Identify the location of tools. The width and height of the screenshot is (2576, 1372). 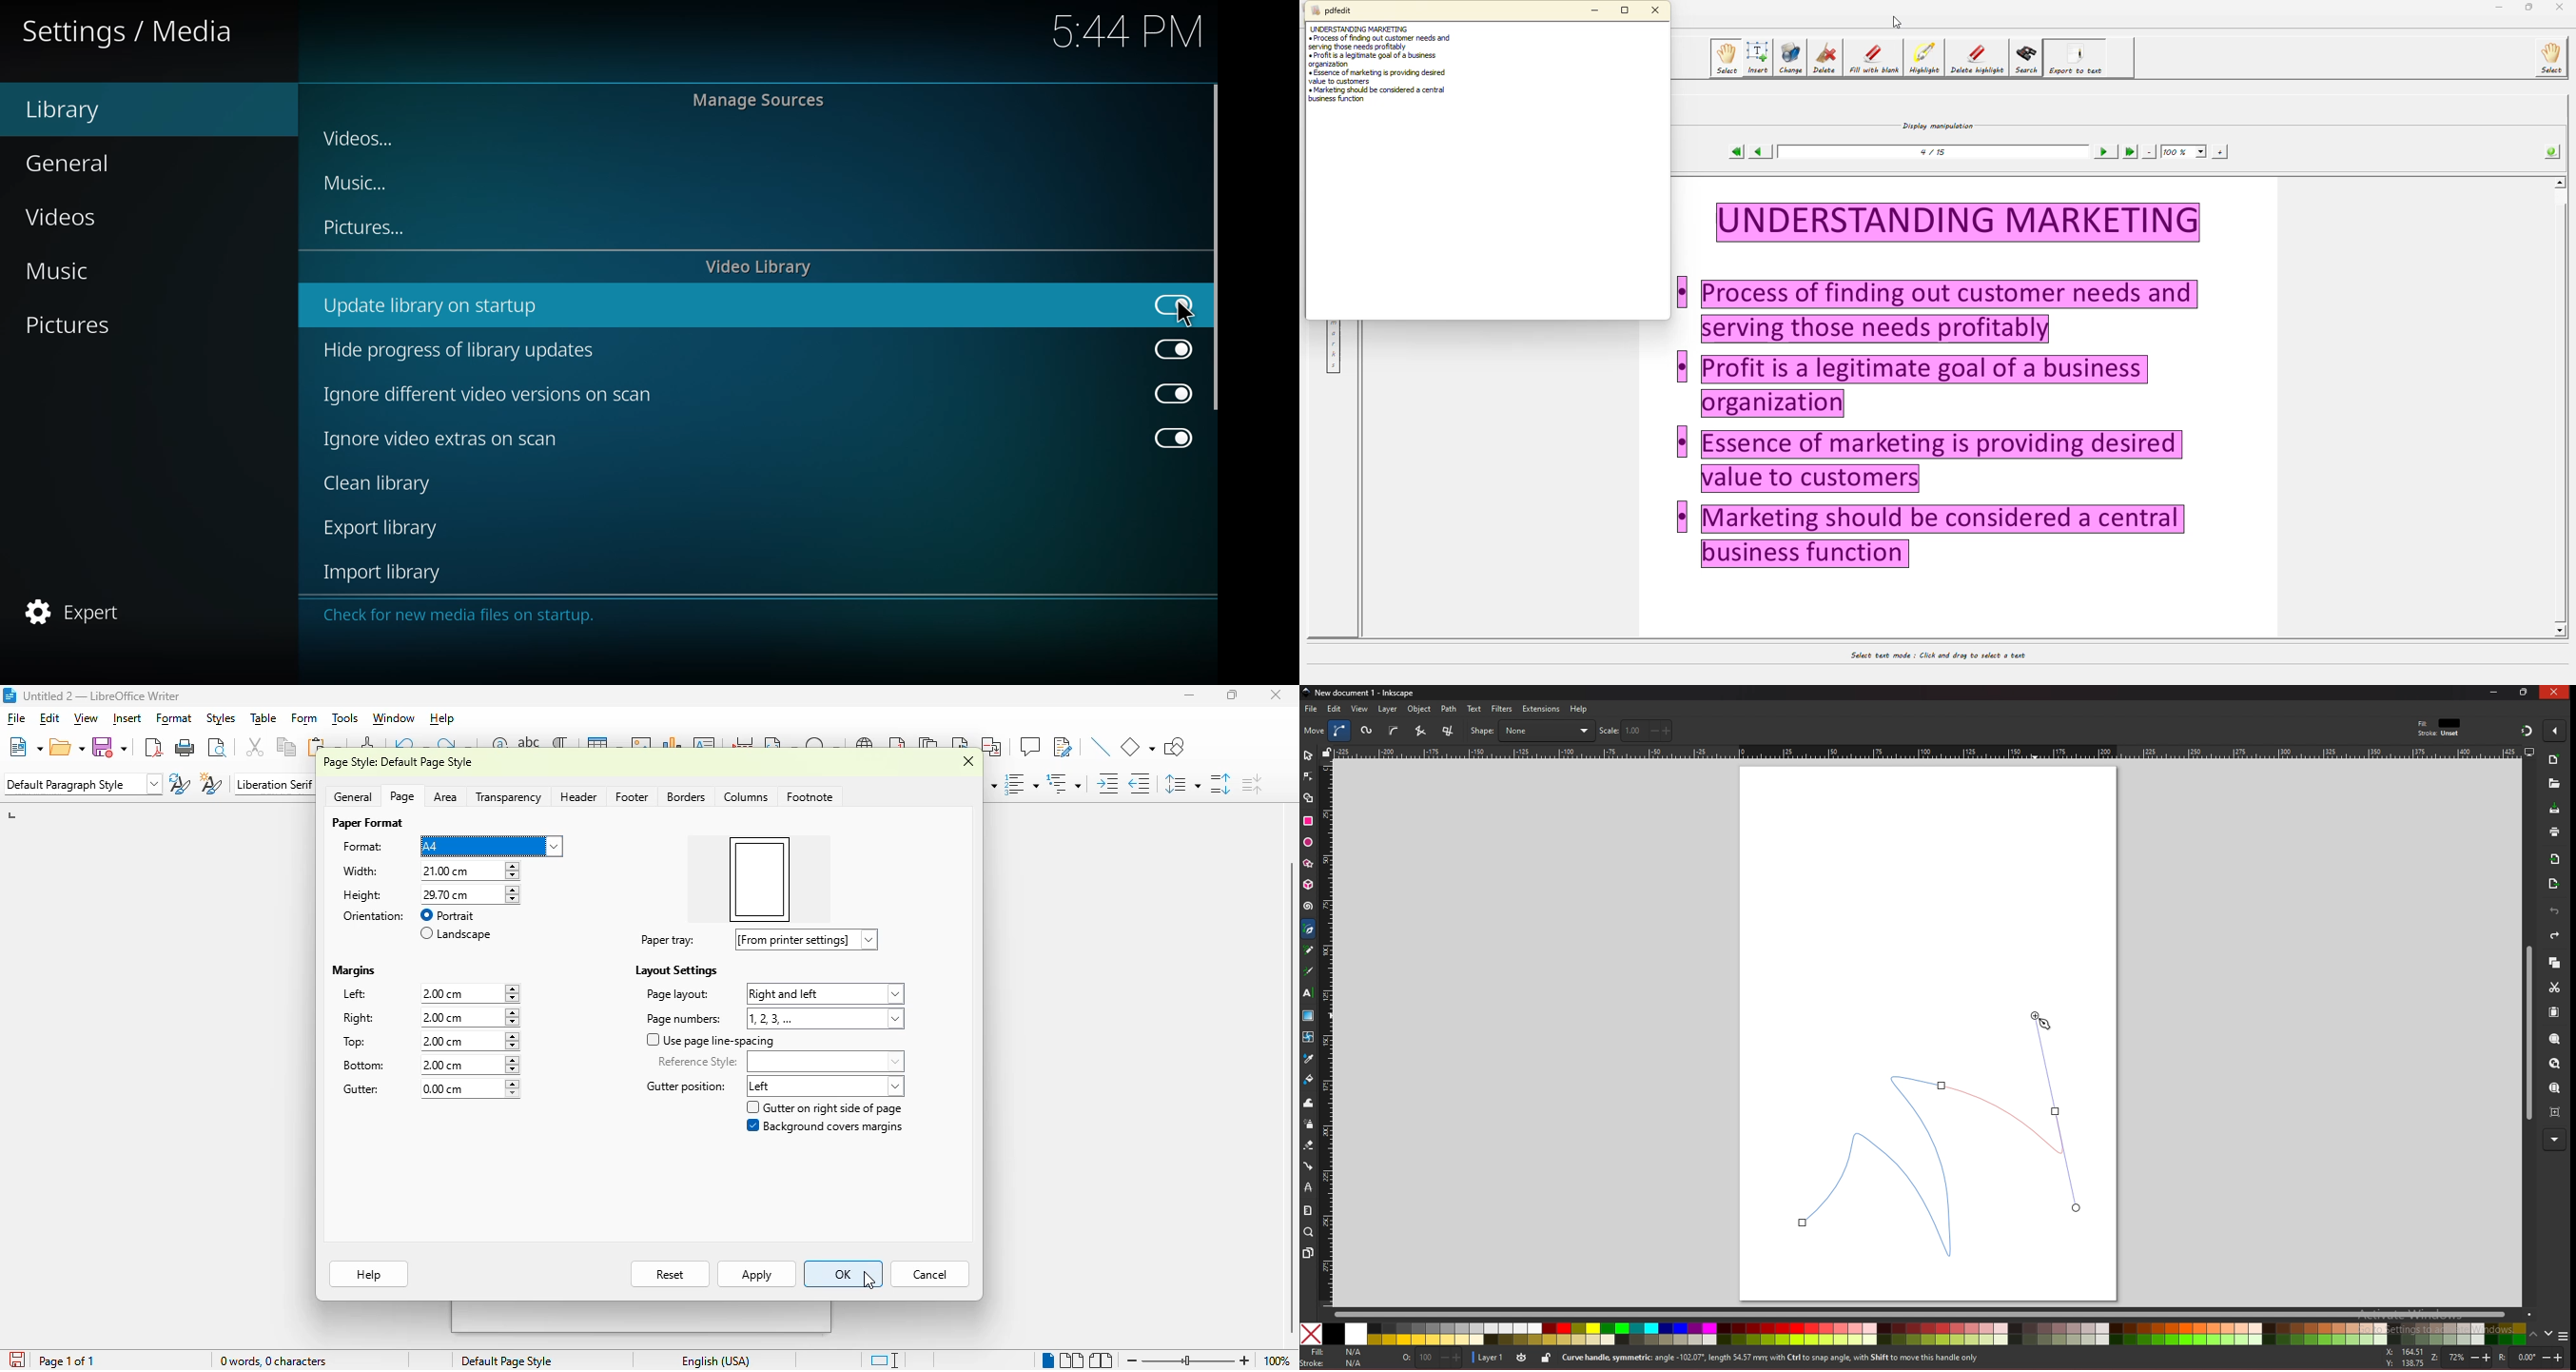
(345, 717).